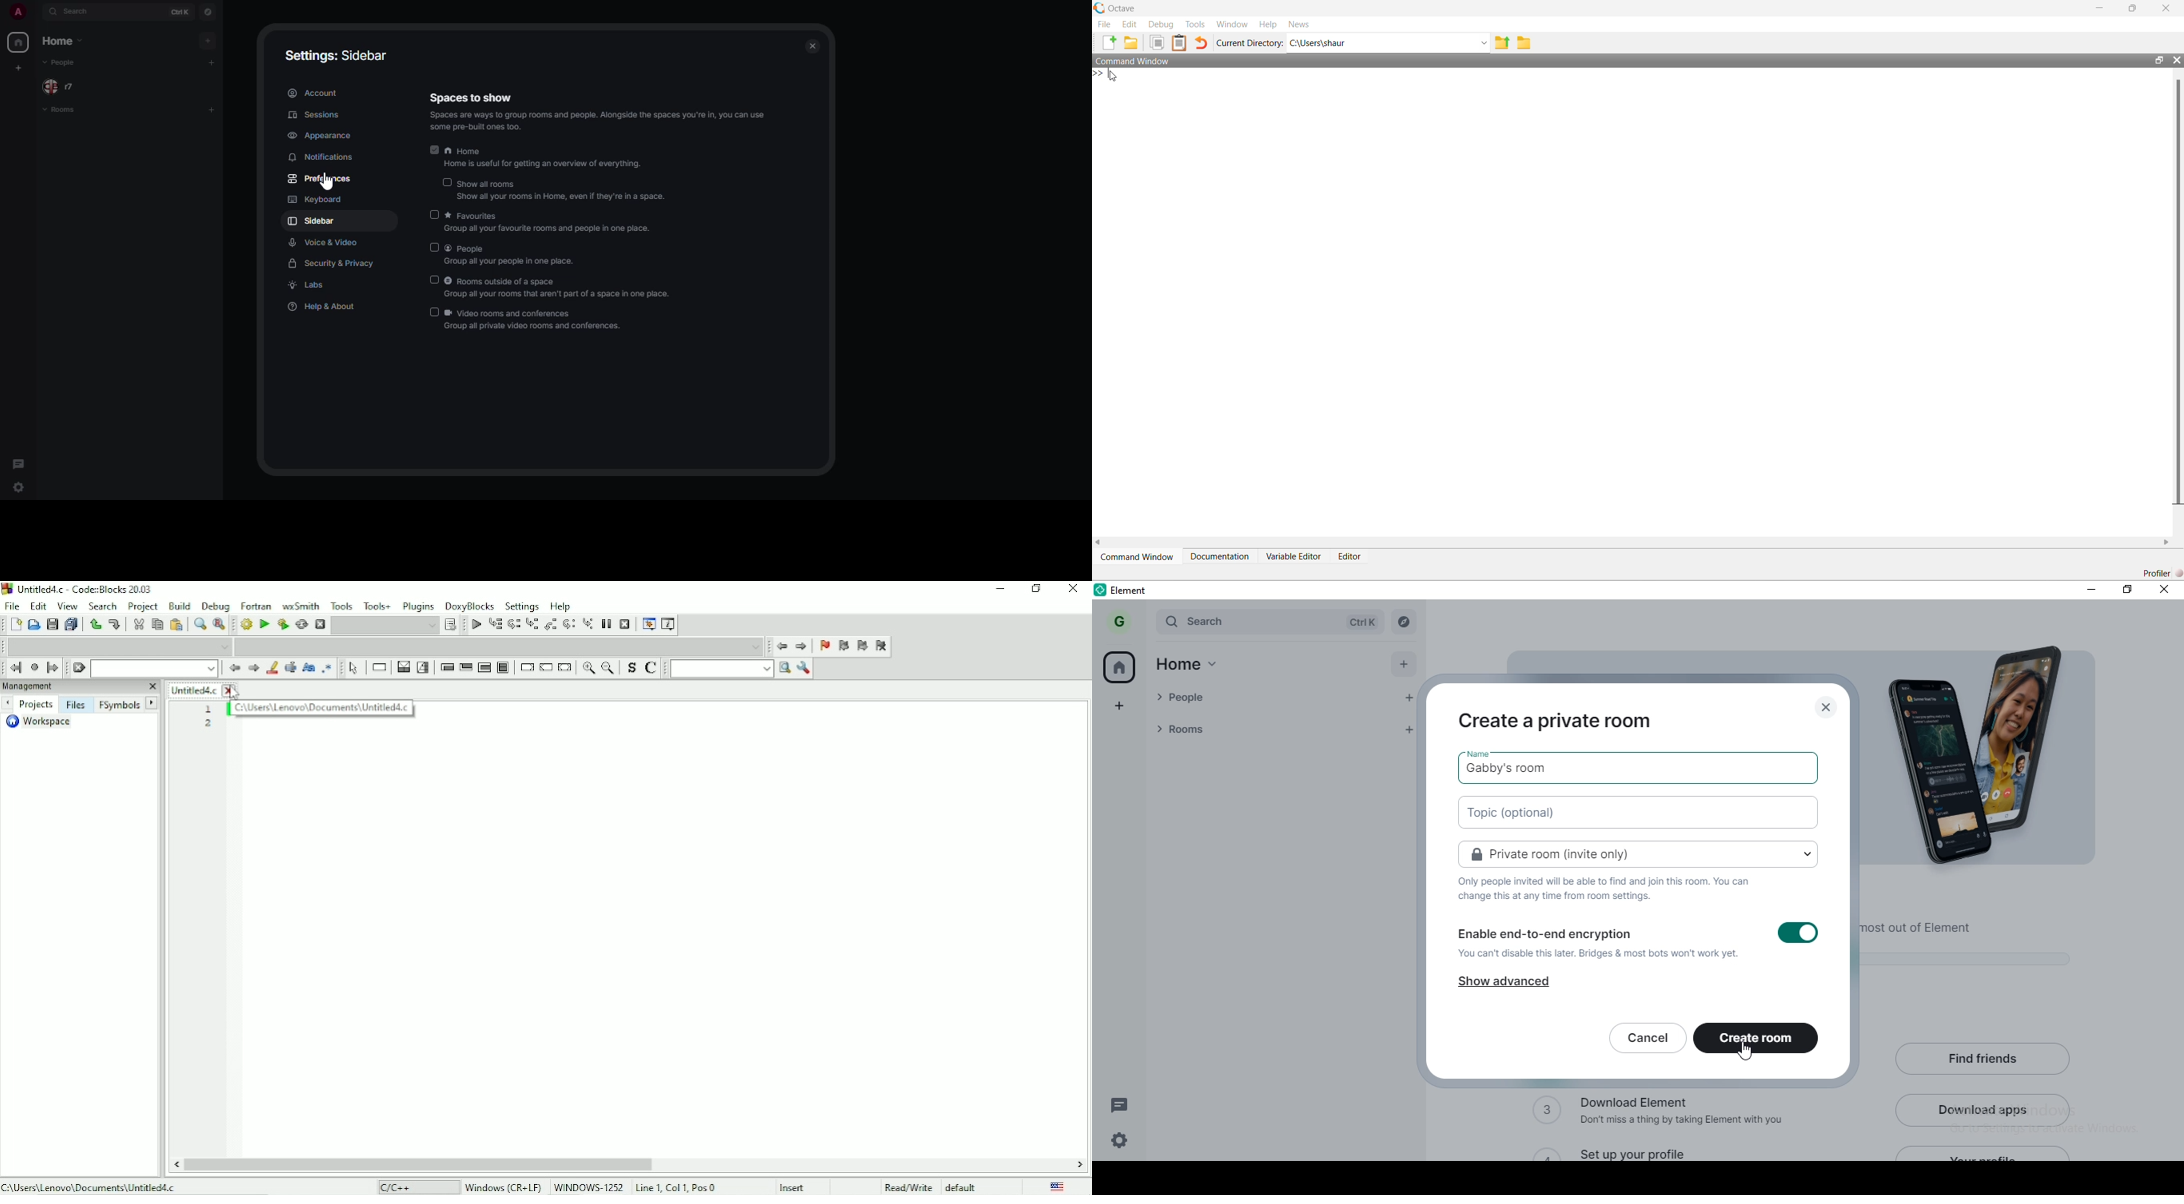  What do you see at coordinates (180, 606) in the screenshot?
I see `Build` at bounding box center [180, 606].